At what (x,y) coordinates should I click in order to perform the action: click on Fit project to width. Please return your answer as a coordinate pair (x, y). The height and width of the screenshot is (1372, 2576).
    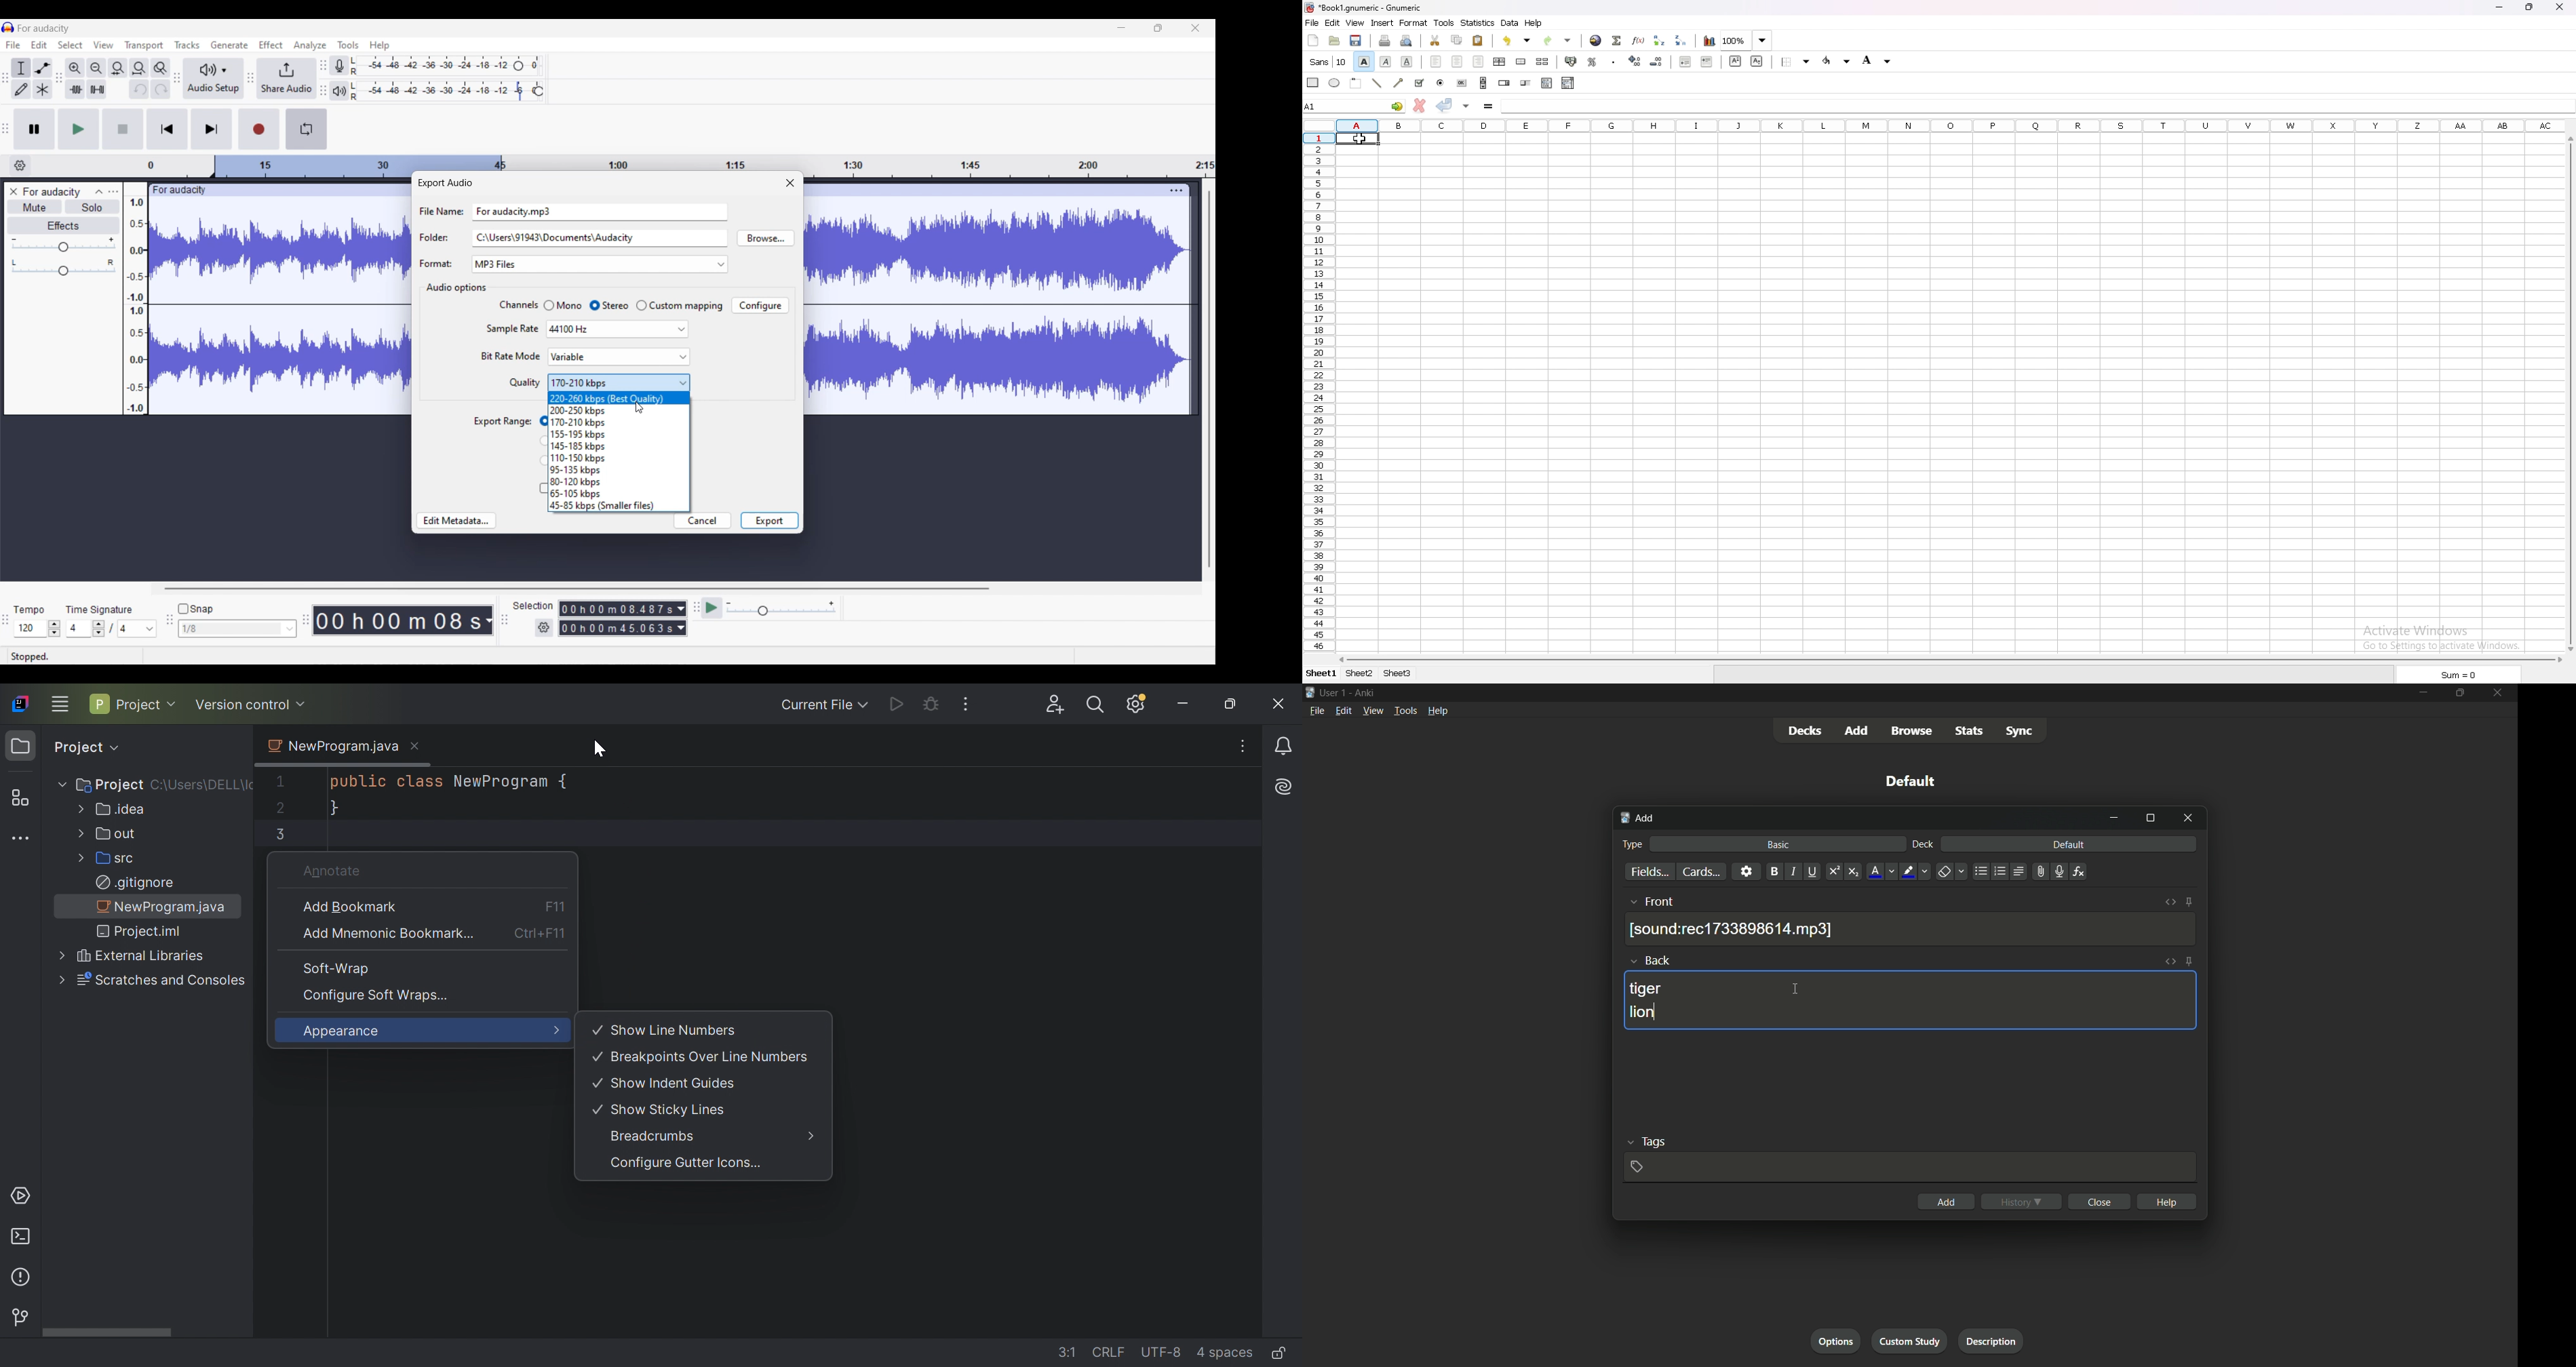
    Looking at the image, I should click on (140, 68).